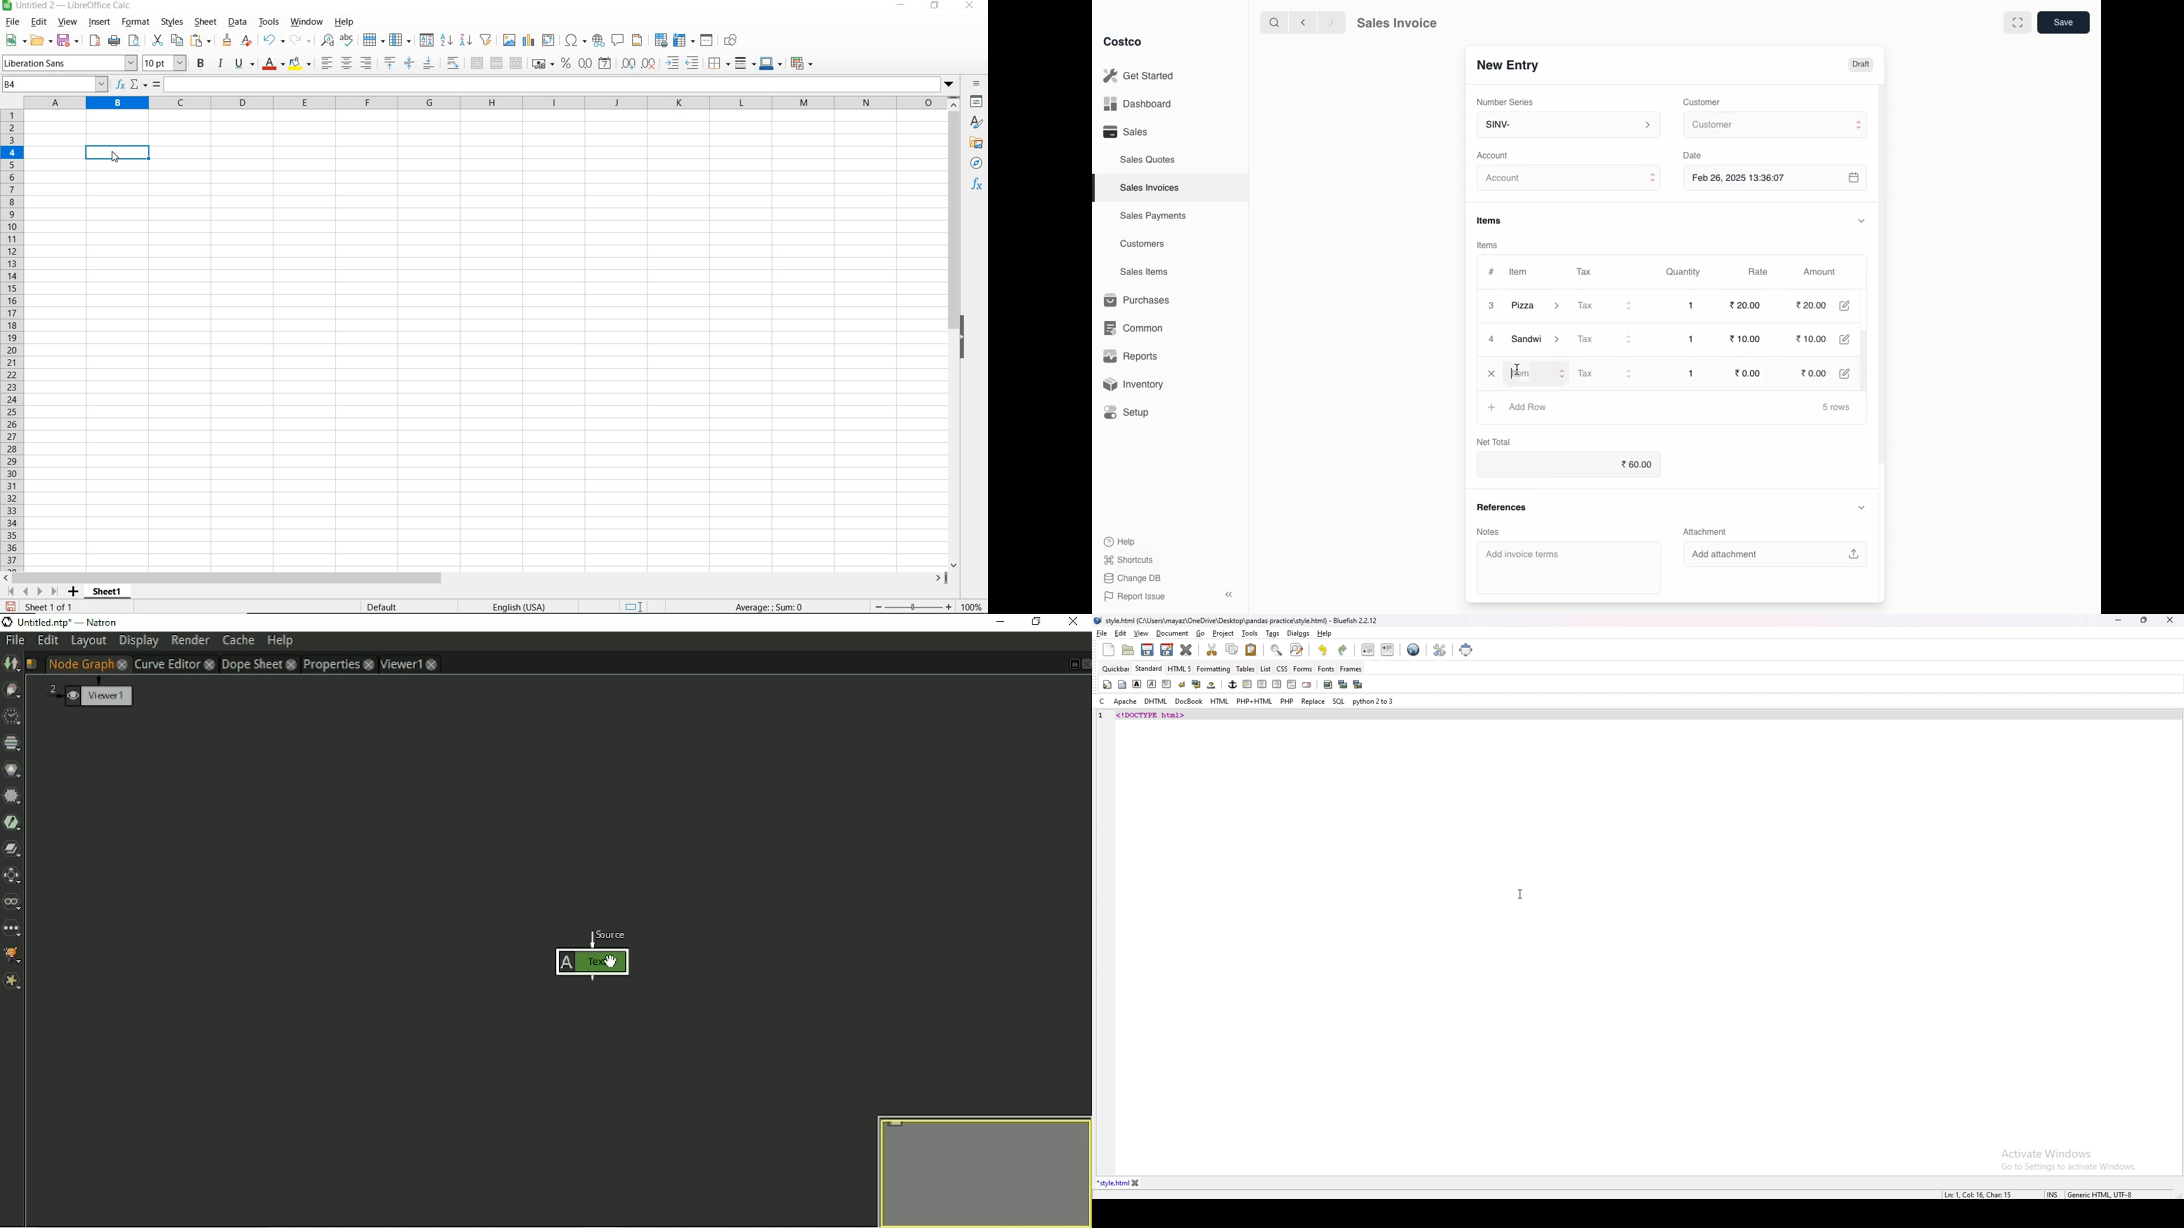 This screenshot has width=2184, height=1232. What do you see at coordinates (638, 41) in the screenshot?
I see `headers and footers` at bounding box center [638, 41].